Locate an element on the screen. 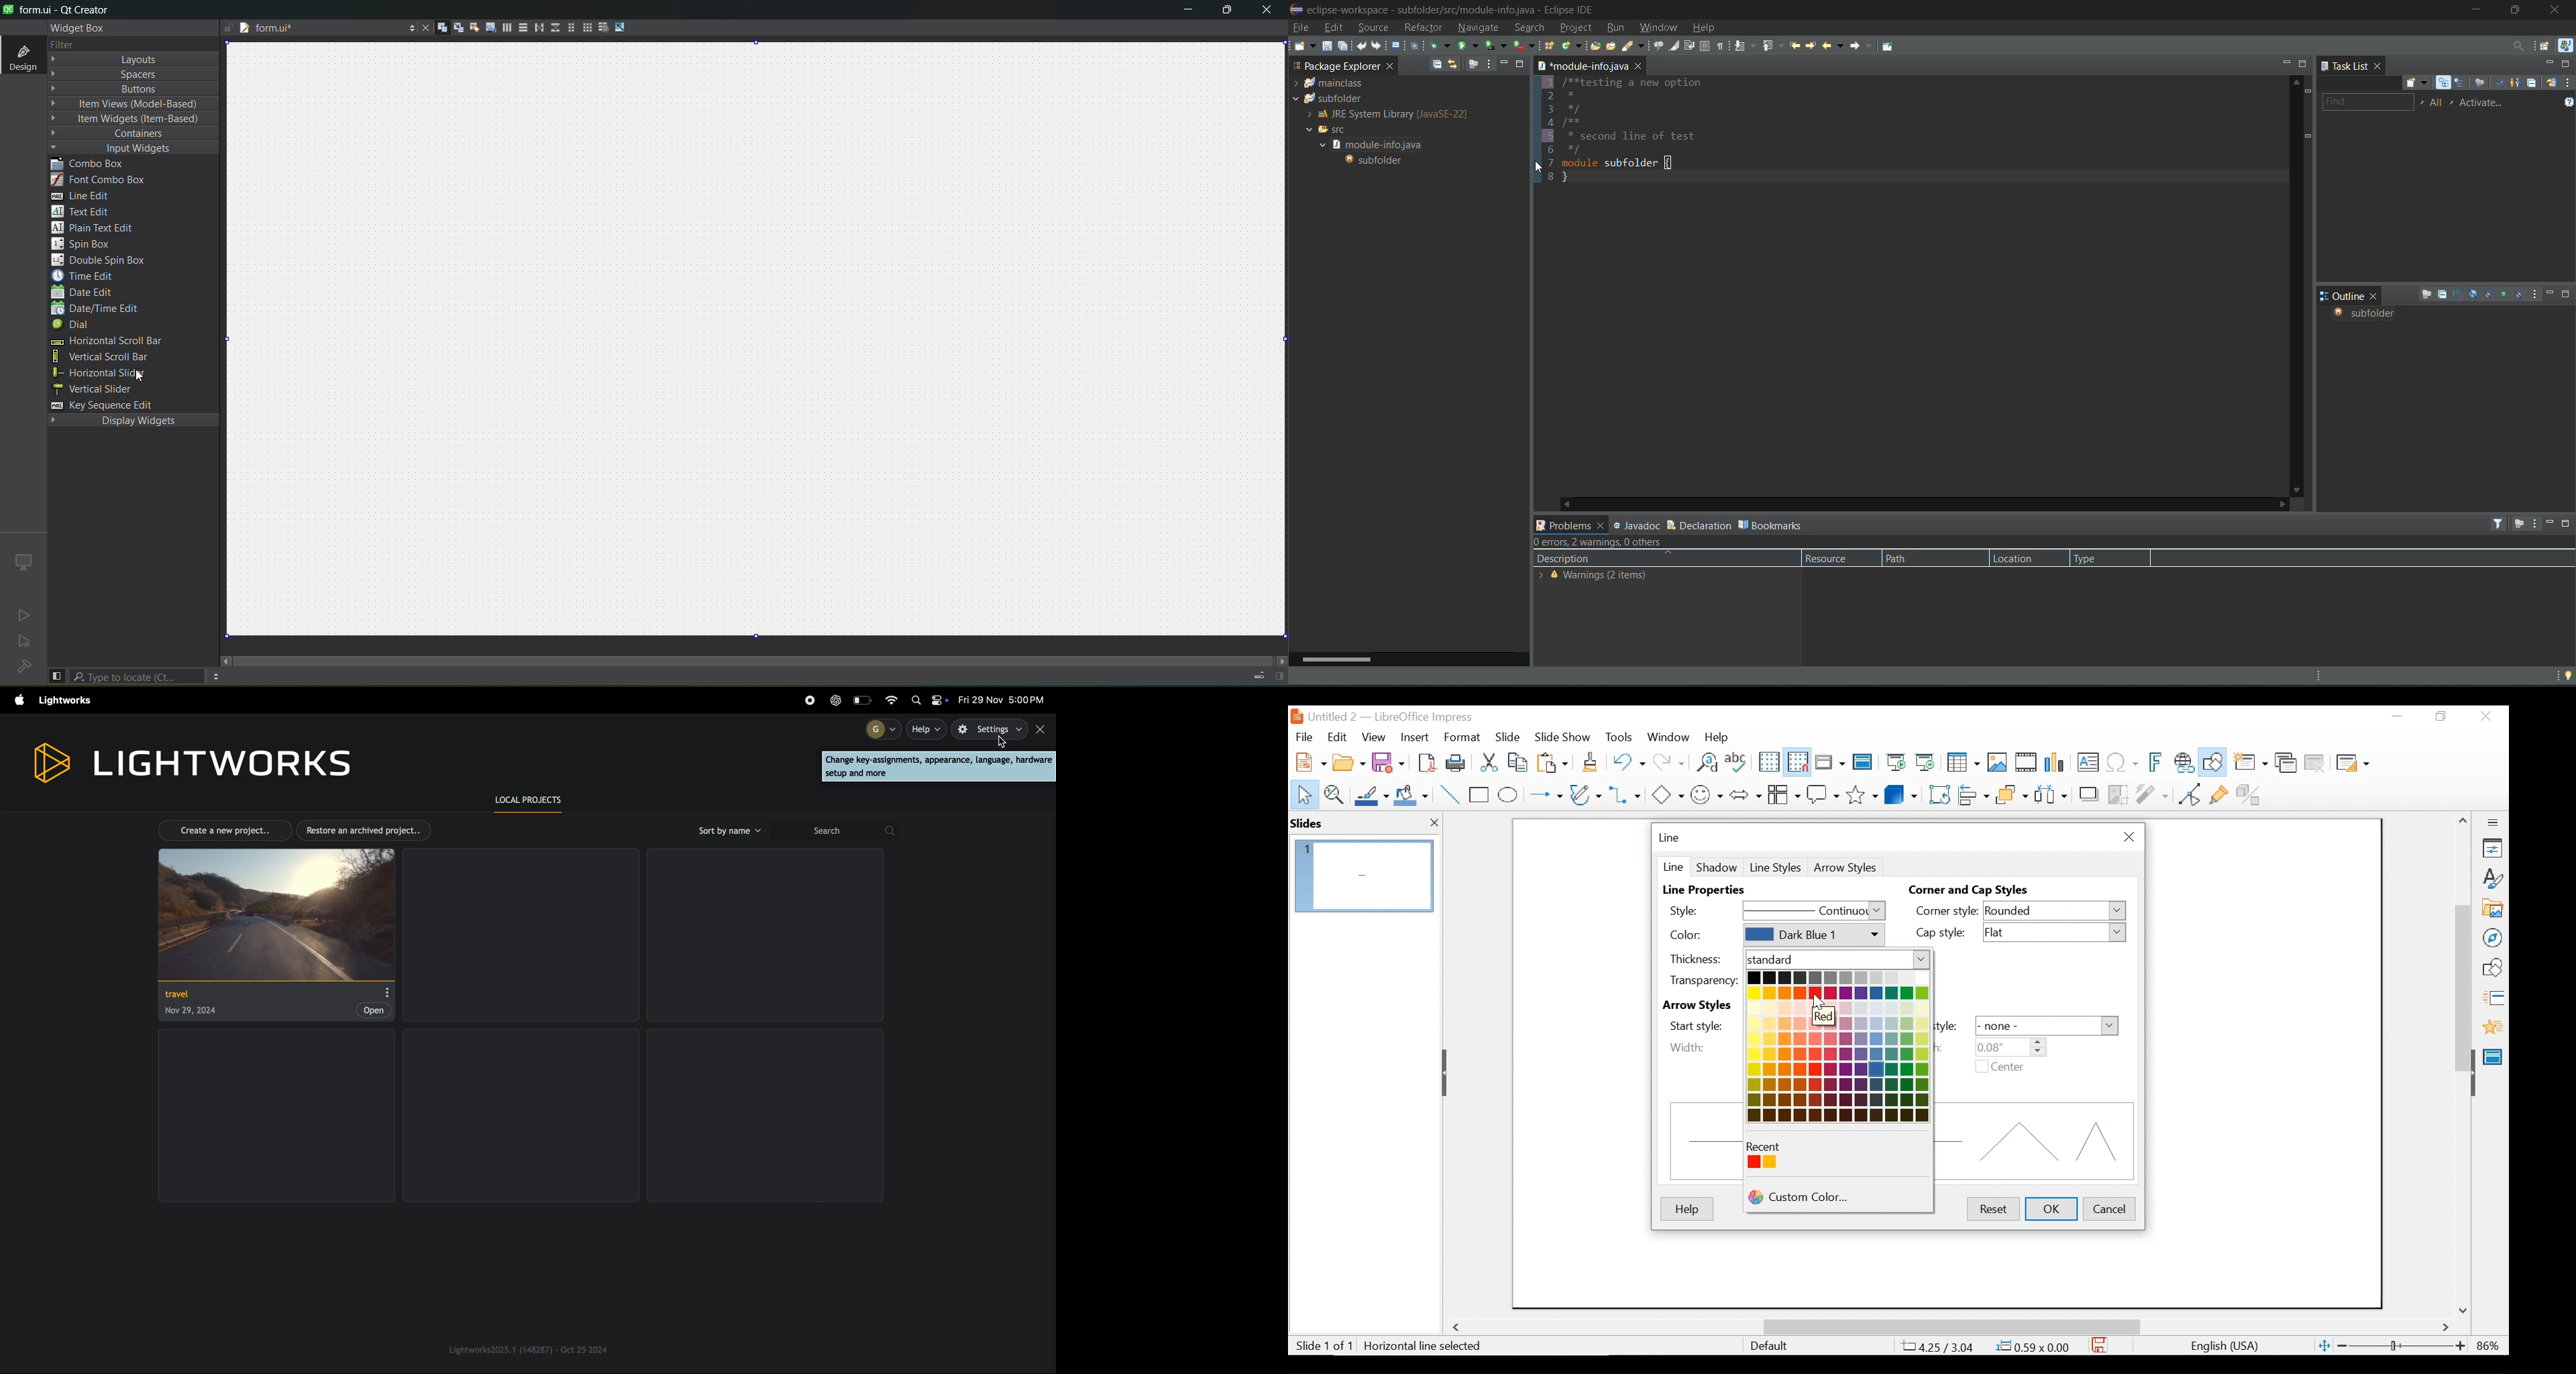  search is located at coordinates (1528, 25).